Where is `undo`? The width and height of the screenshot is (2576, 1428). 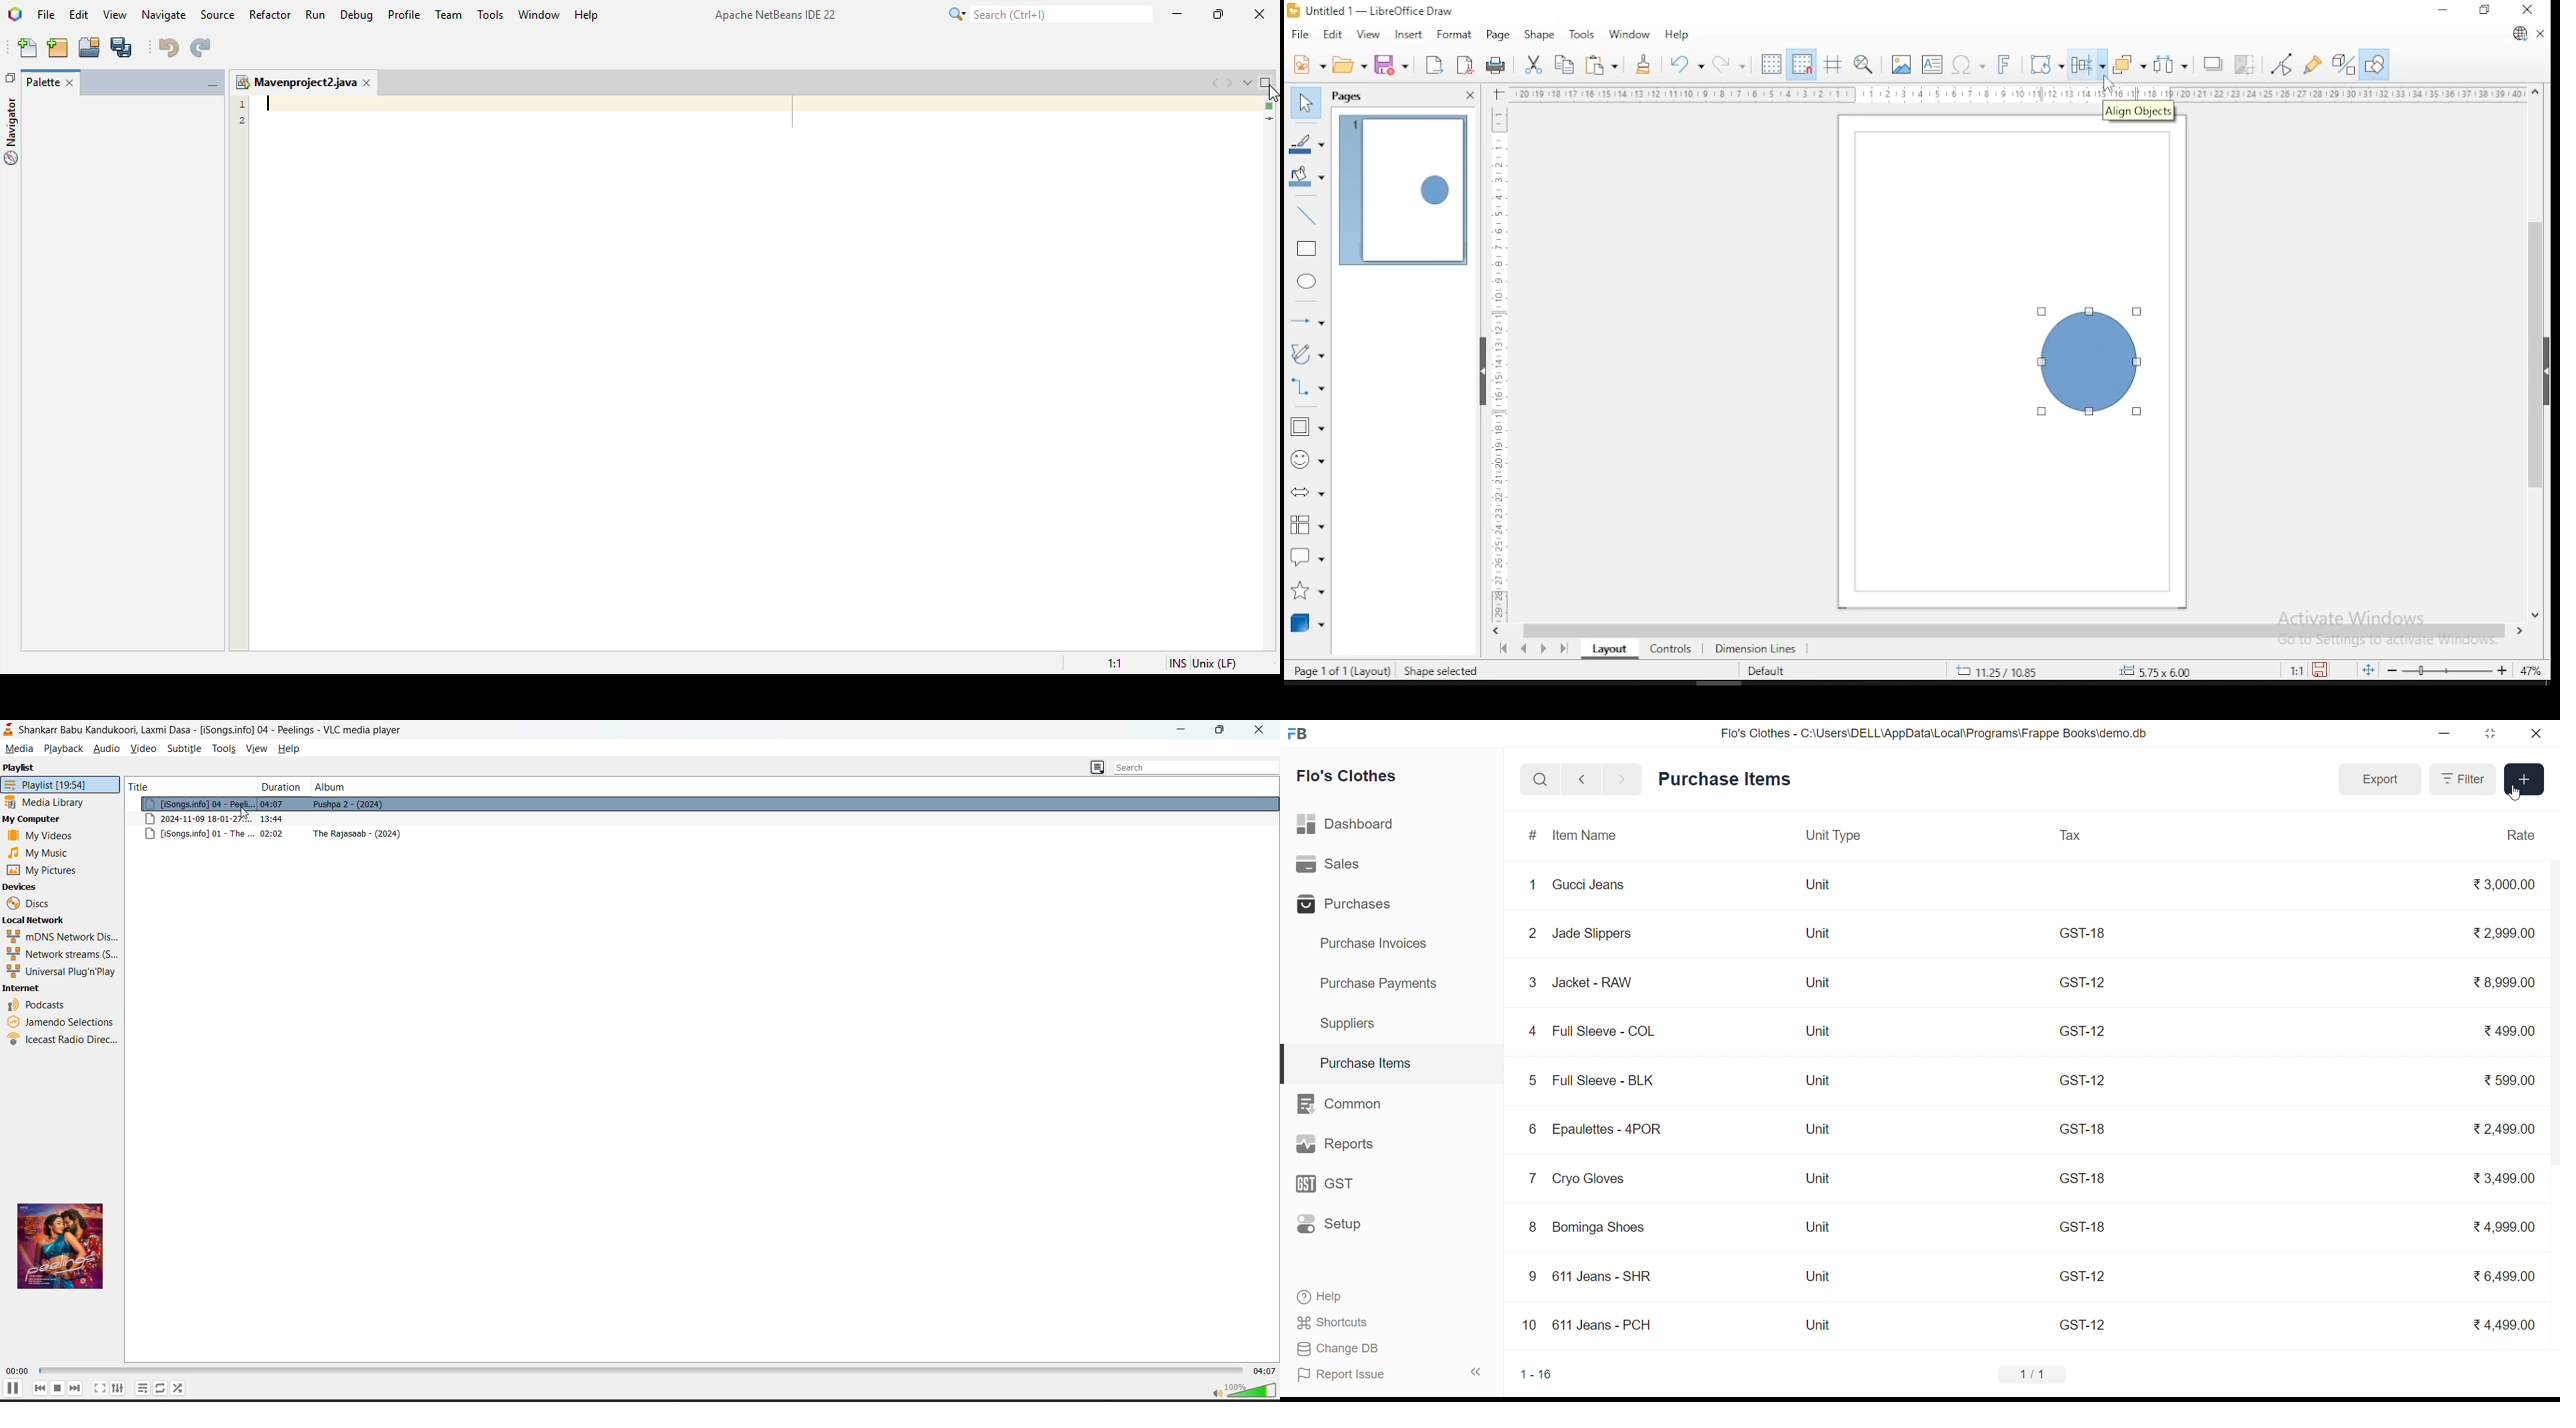 undo is located at coordinates (1684, 64).